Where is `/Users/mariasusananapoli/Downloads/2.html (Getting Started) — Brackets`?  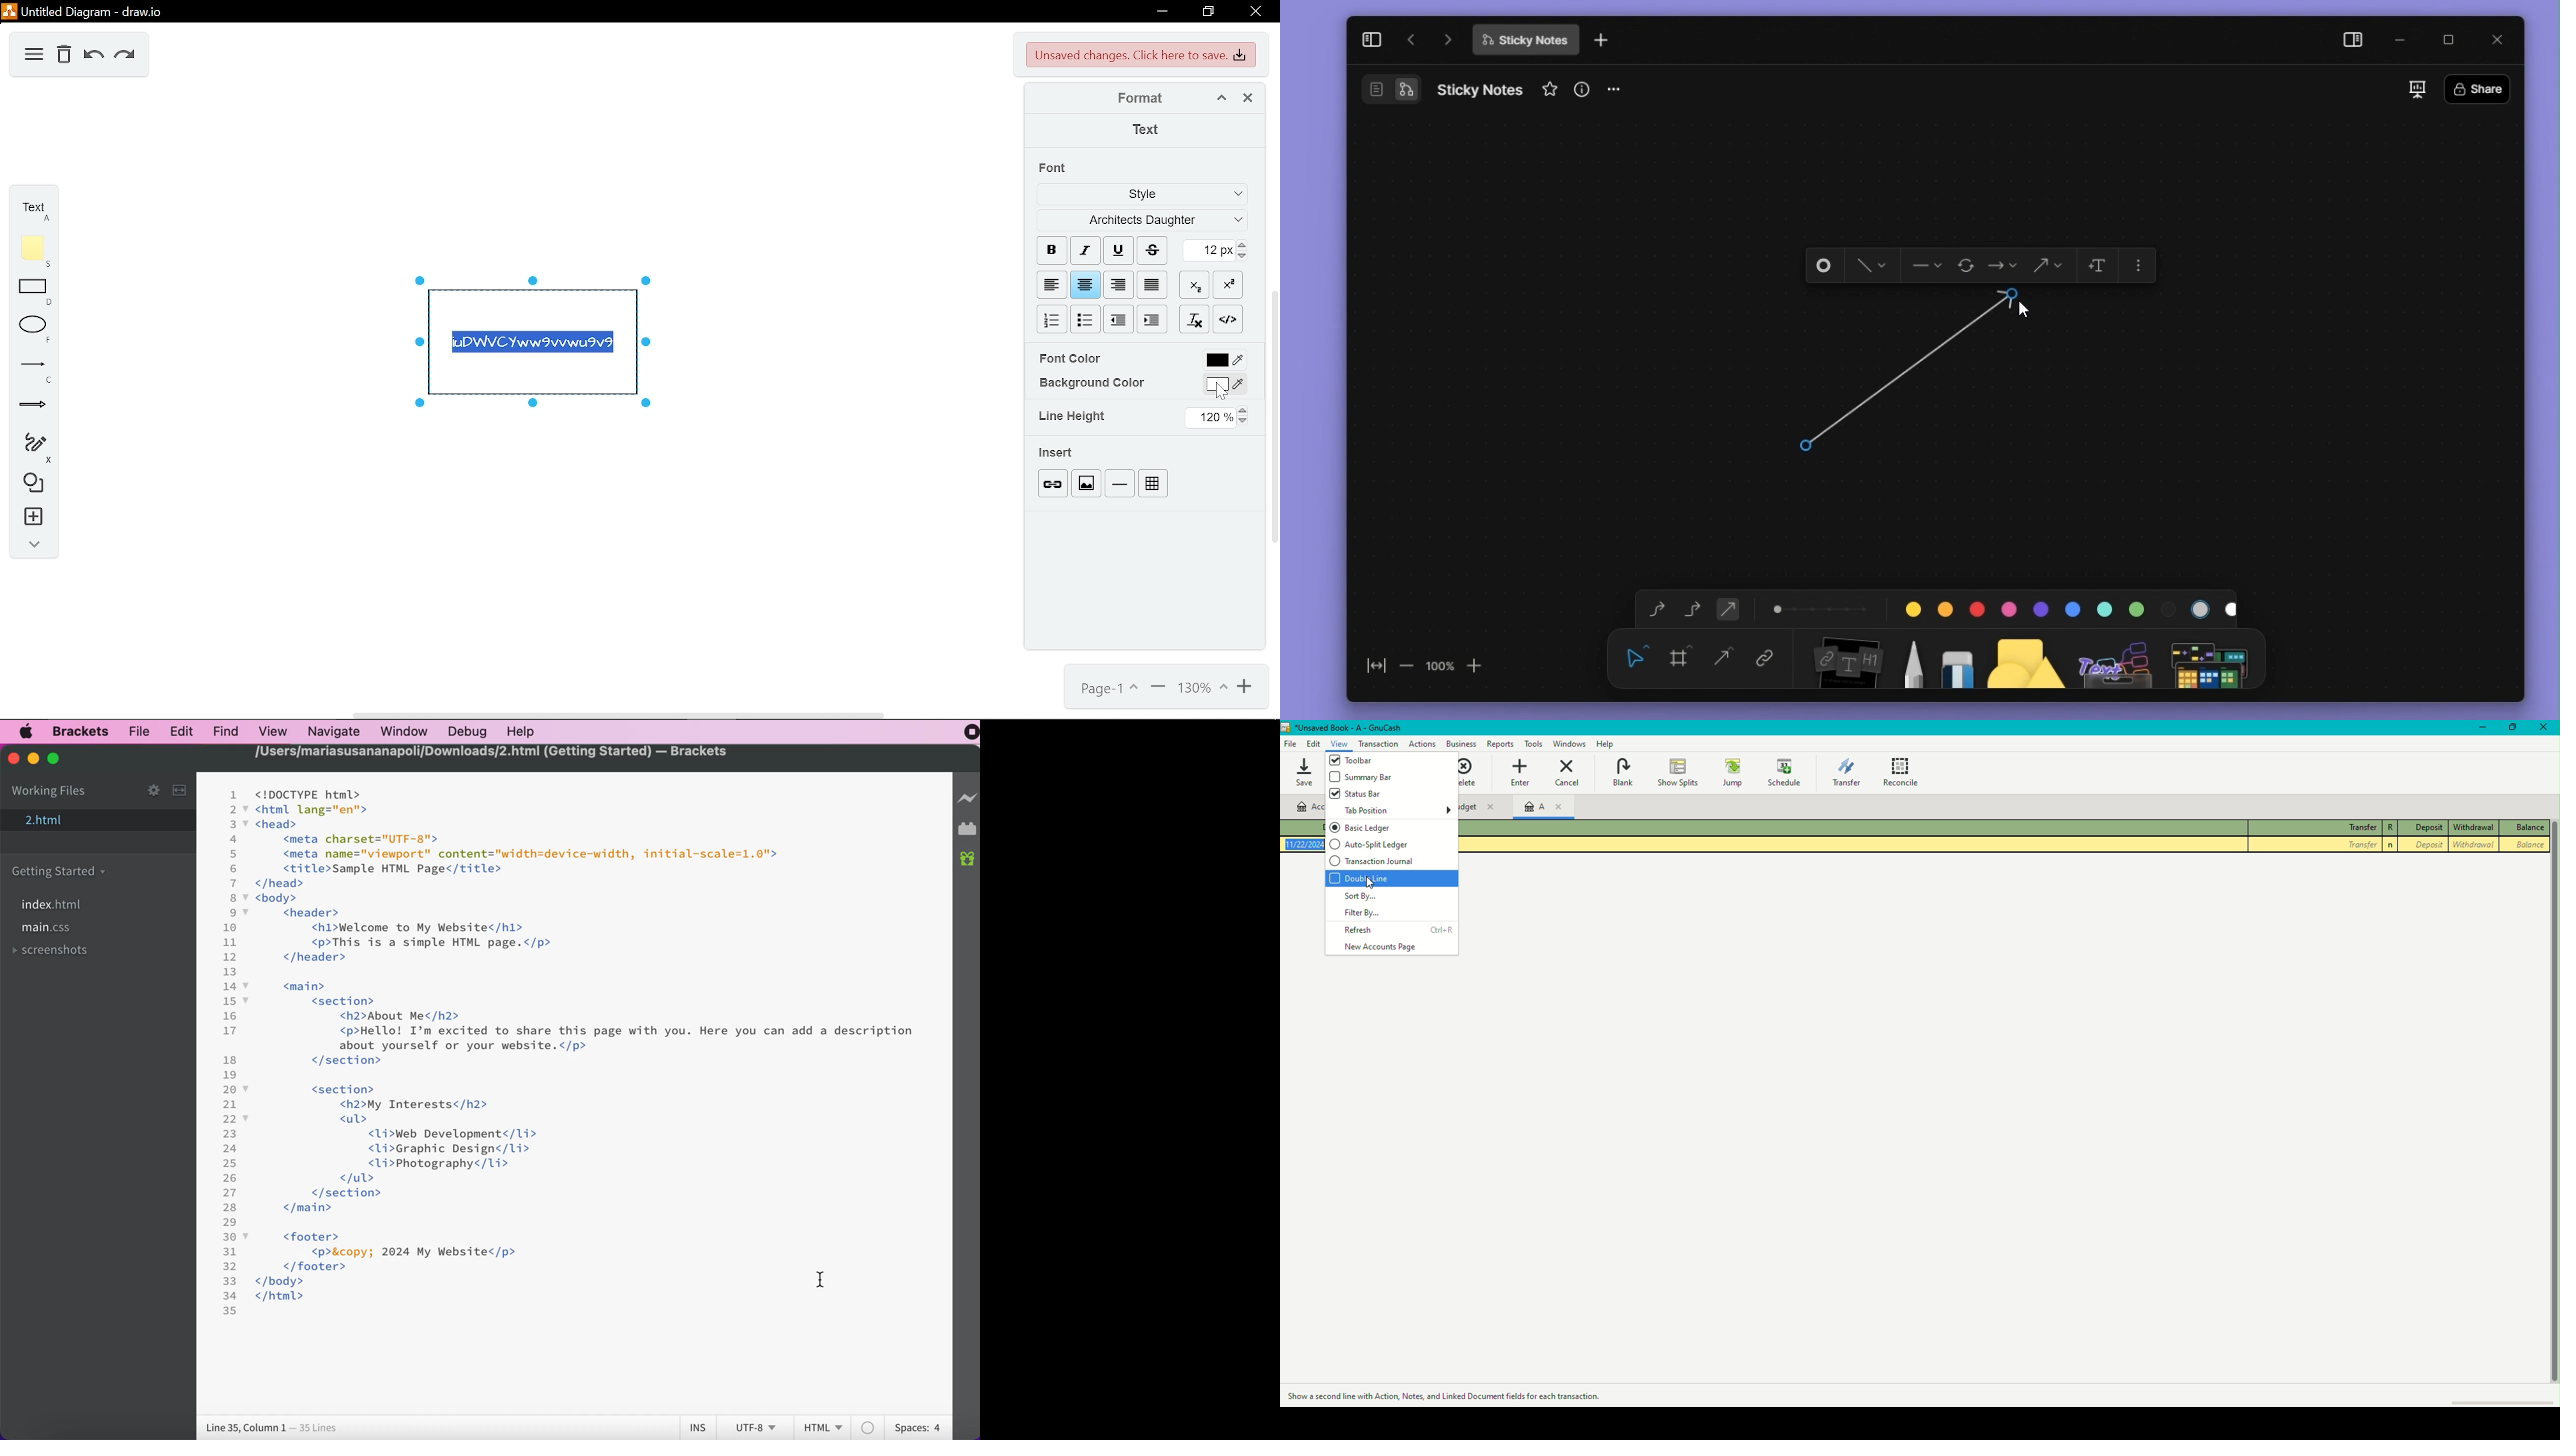
/Users/mariasusananapoli/Downloads/2.html (Getting Started) — Brackets is located at coordinates (492, 751).